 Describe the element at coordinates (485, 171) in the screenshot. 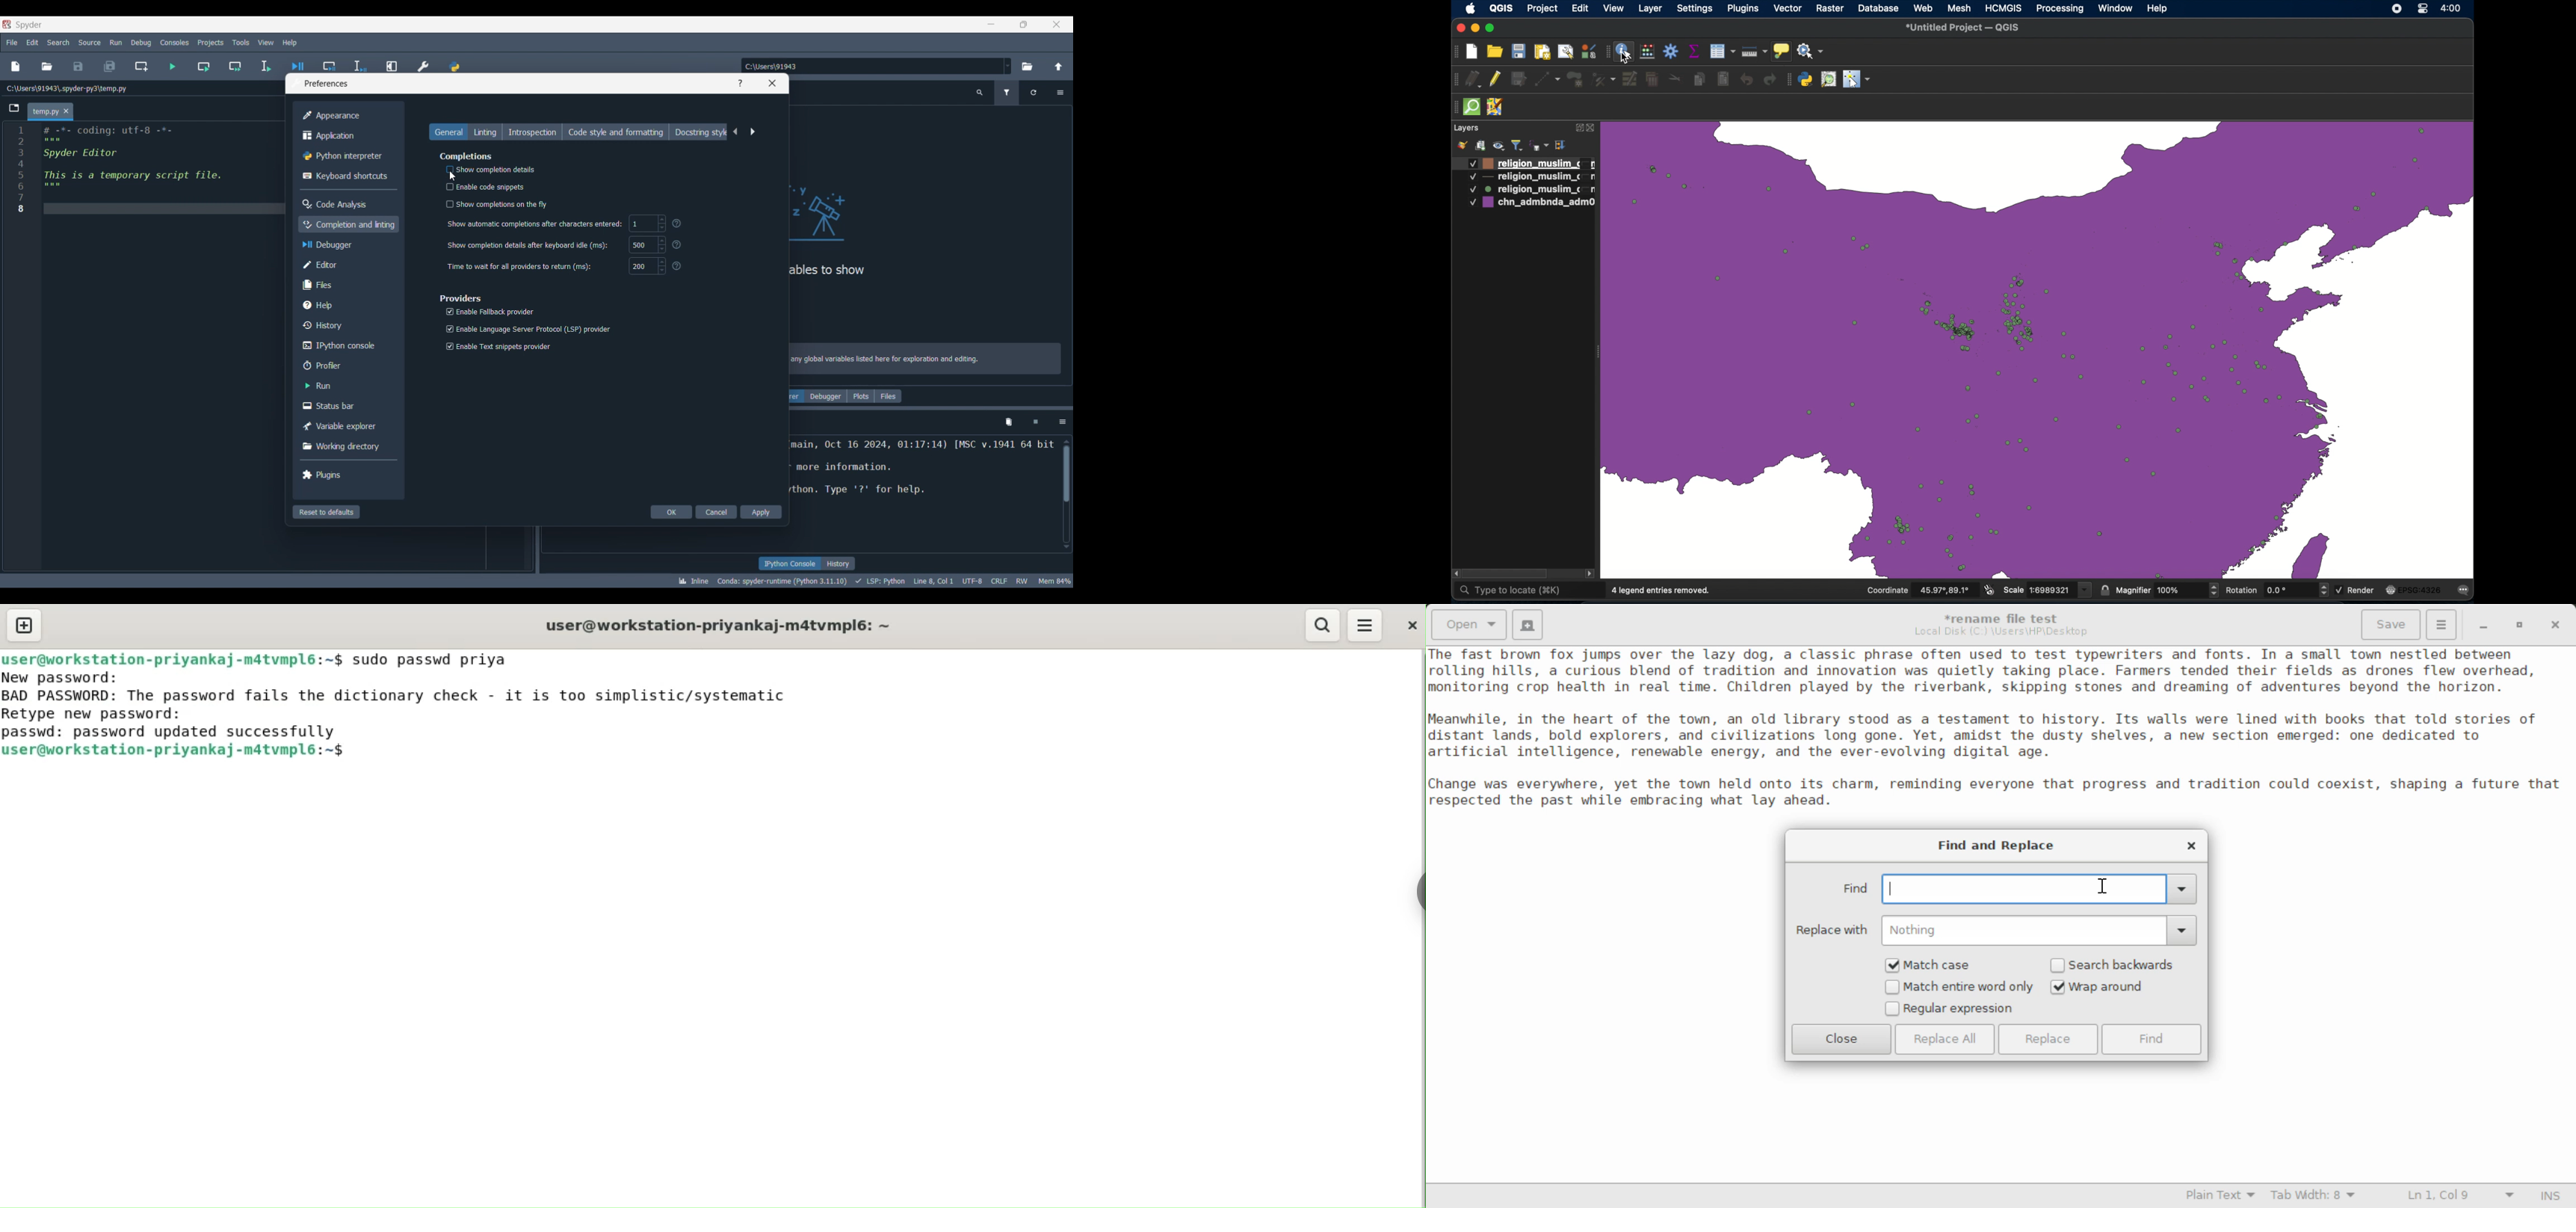

I see `Show completion details` at that location.